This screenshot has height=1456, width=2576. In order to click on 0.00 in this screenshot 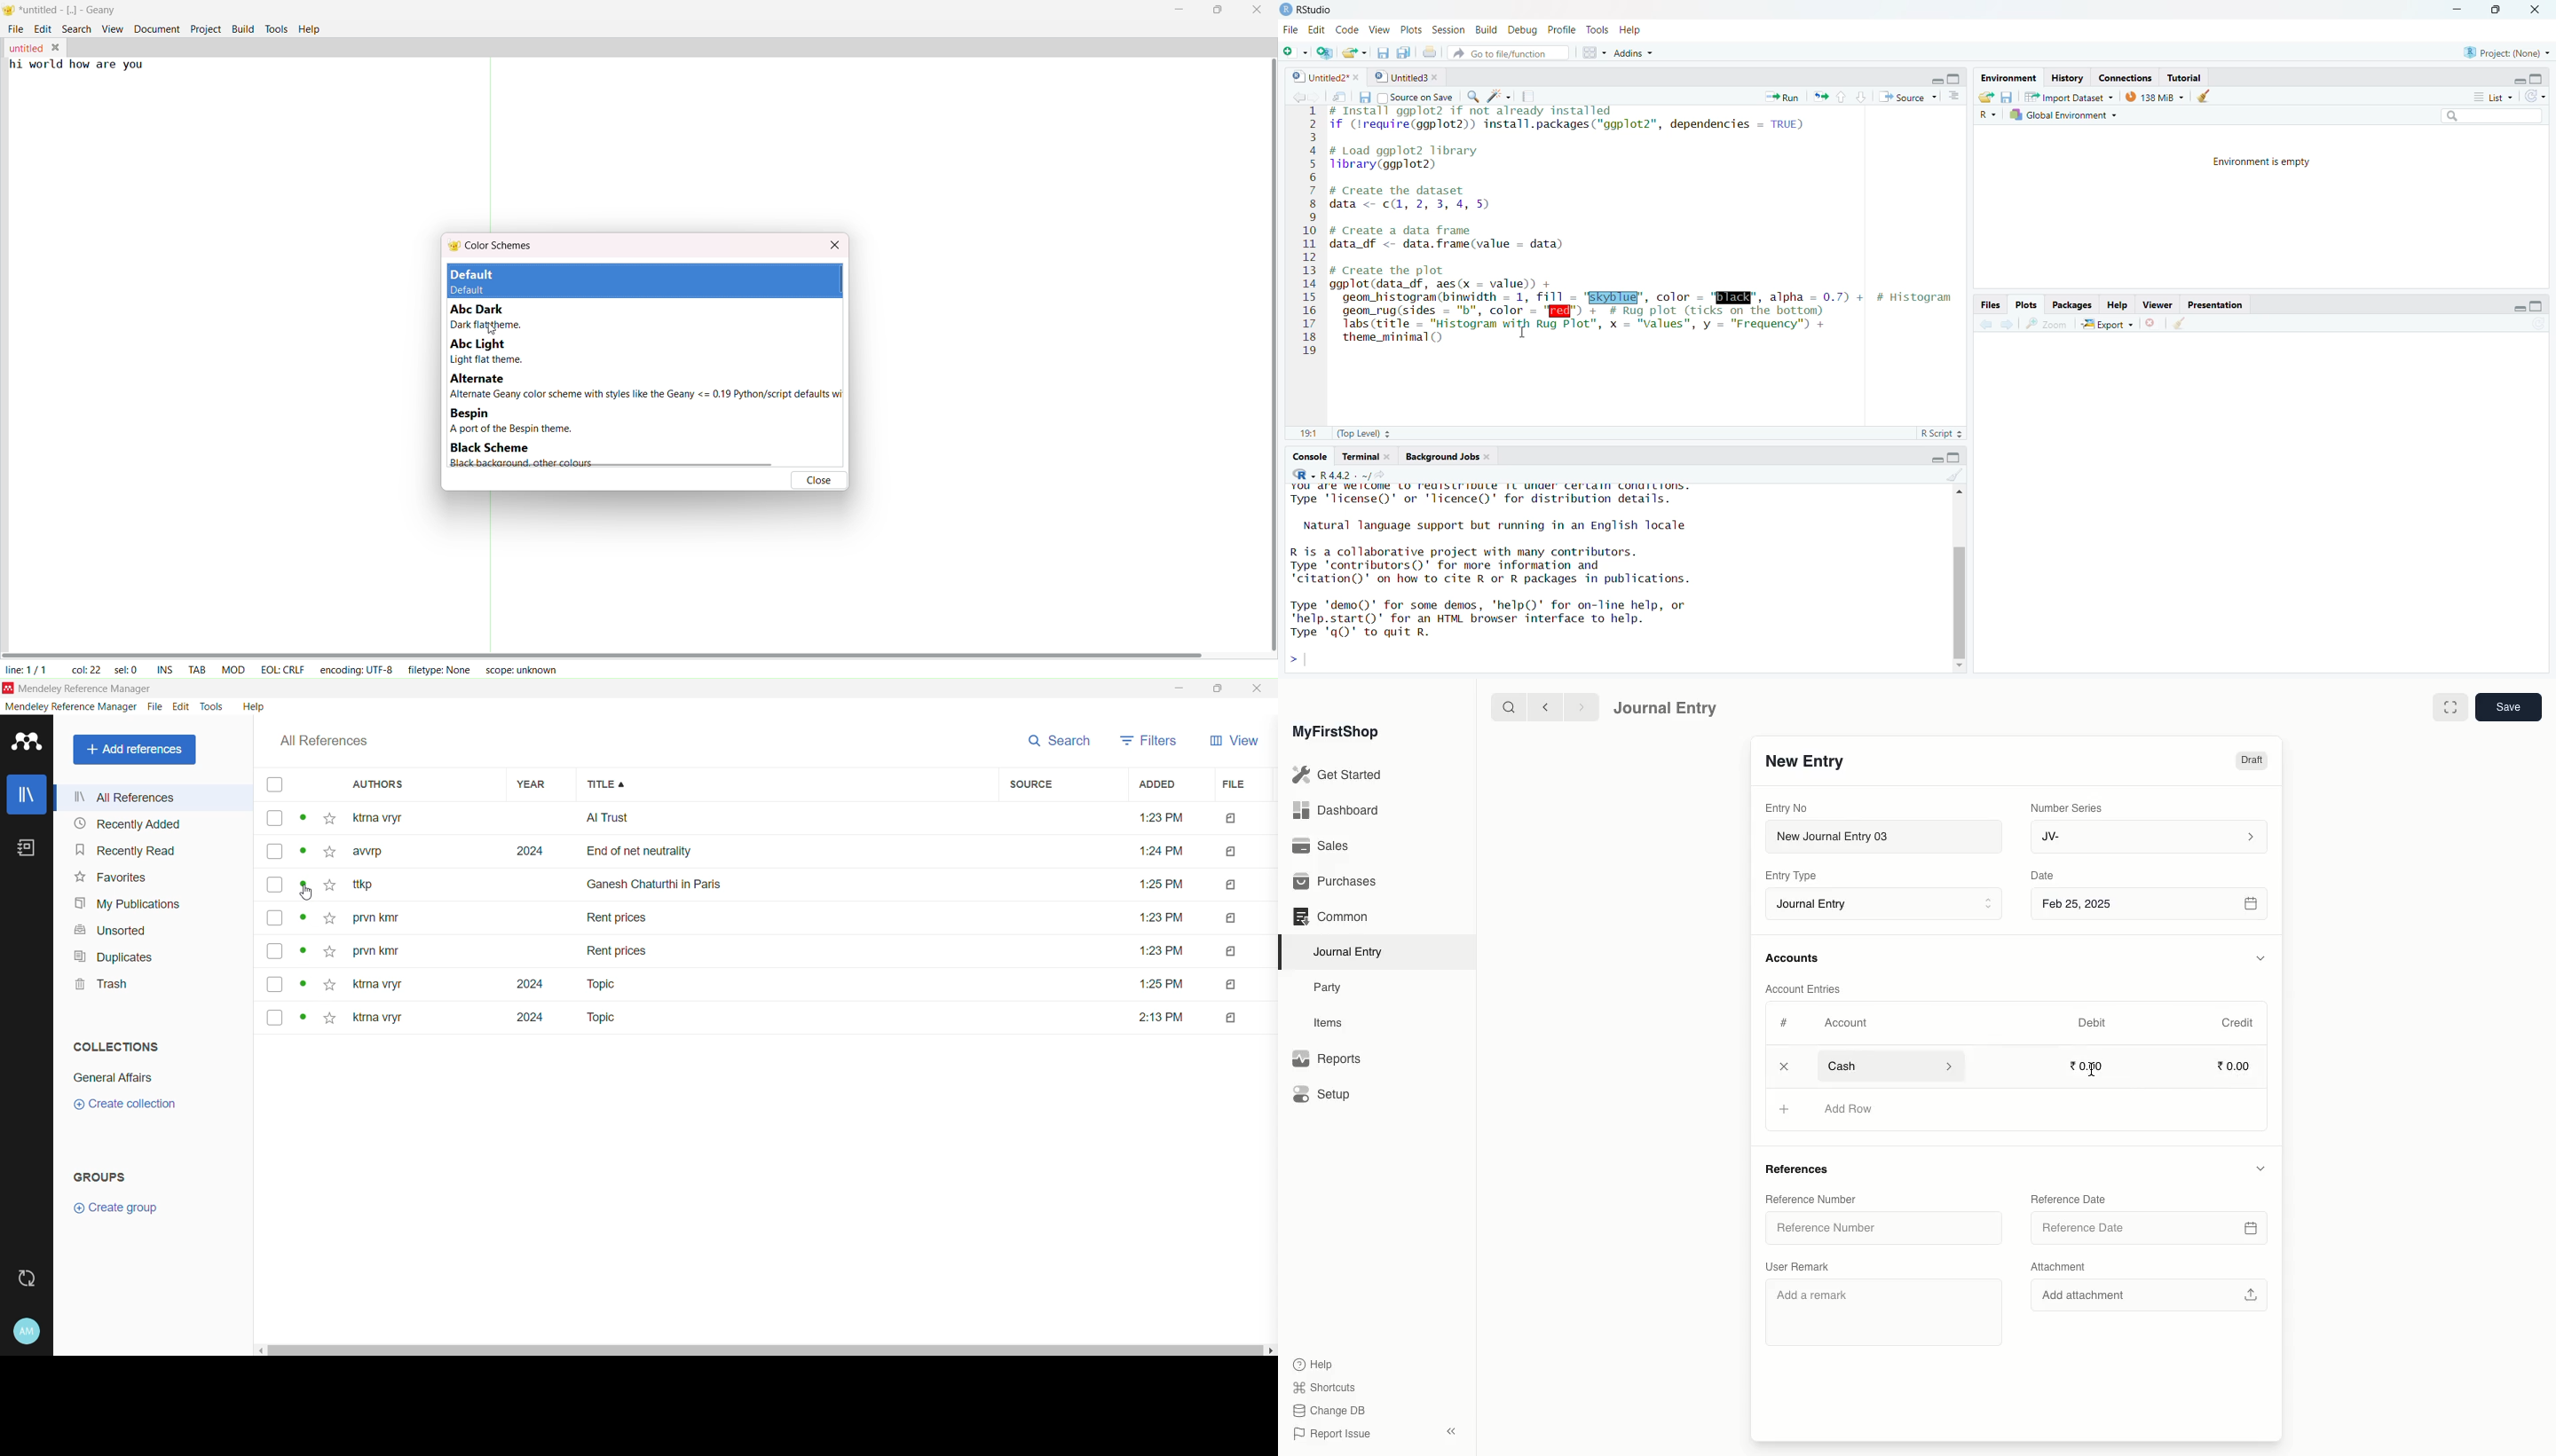, I will do `click(2088, 1066)`.